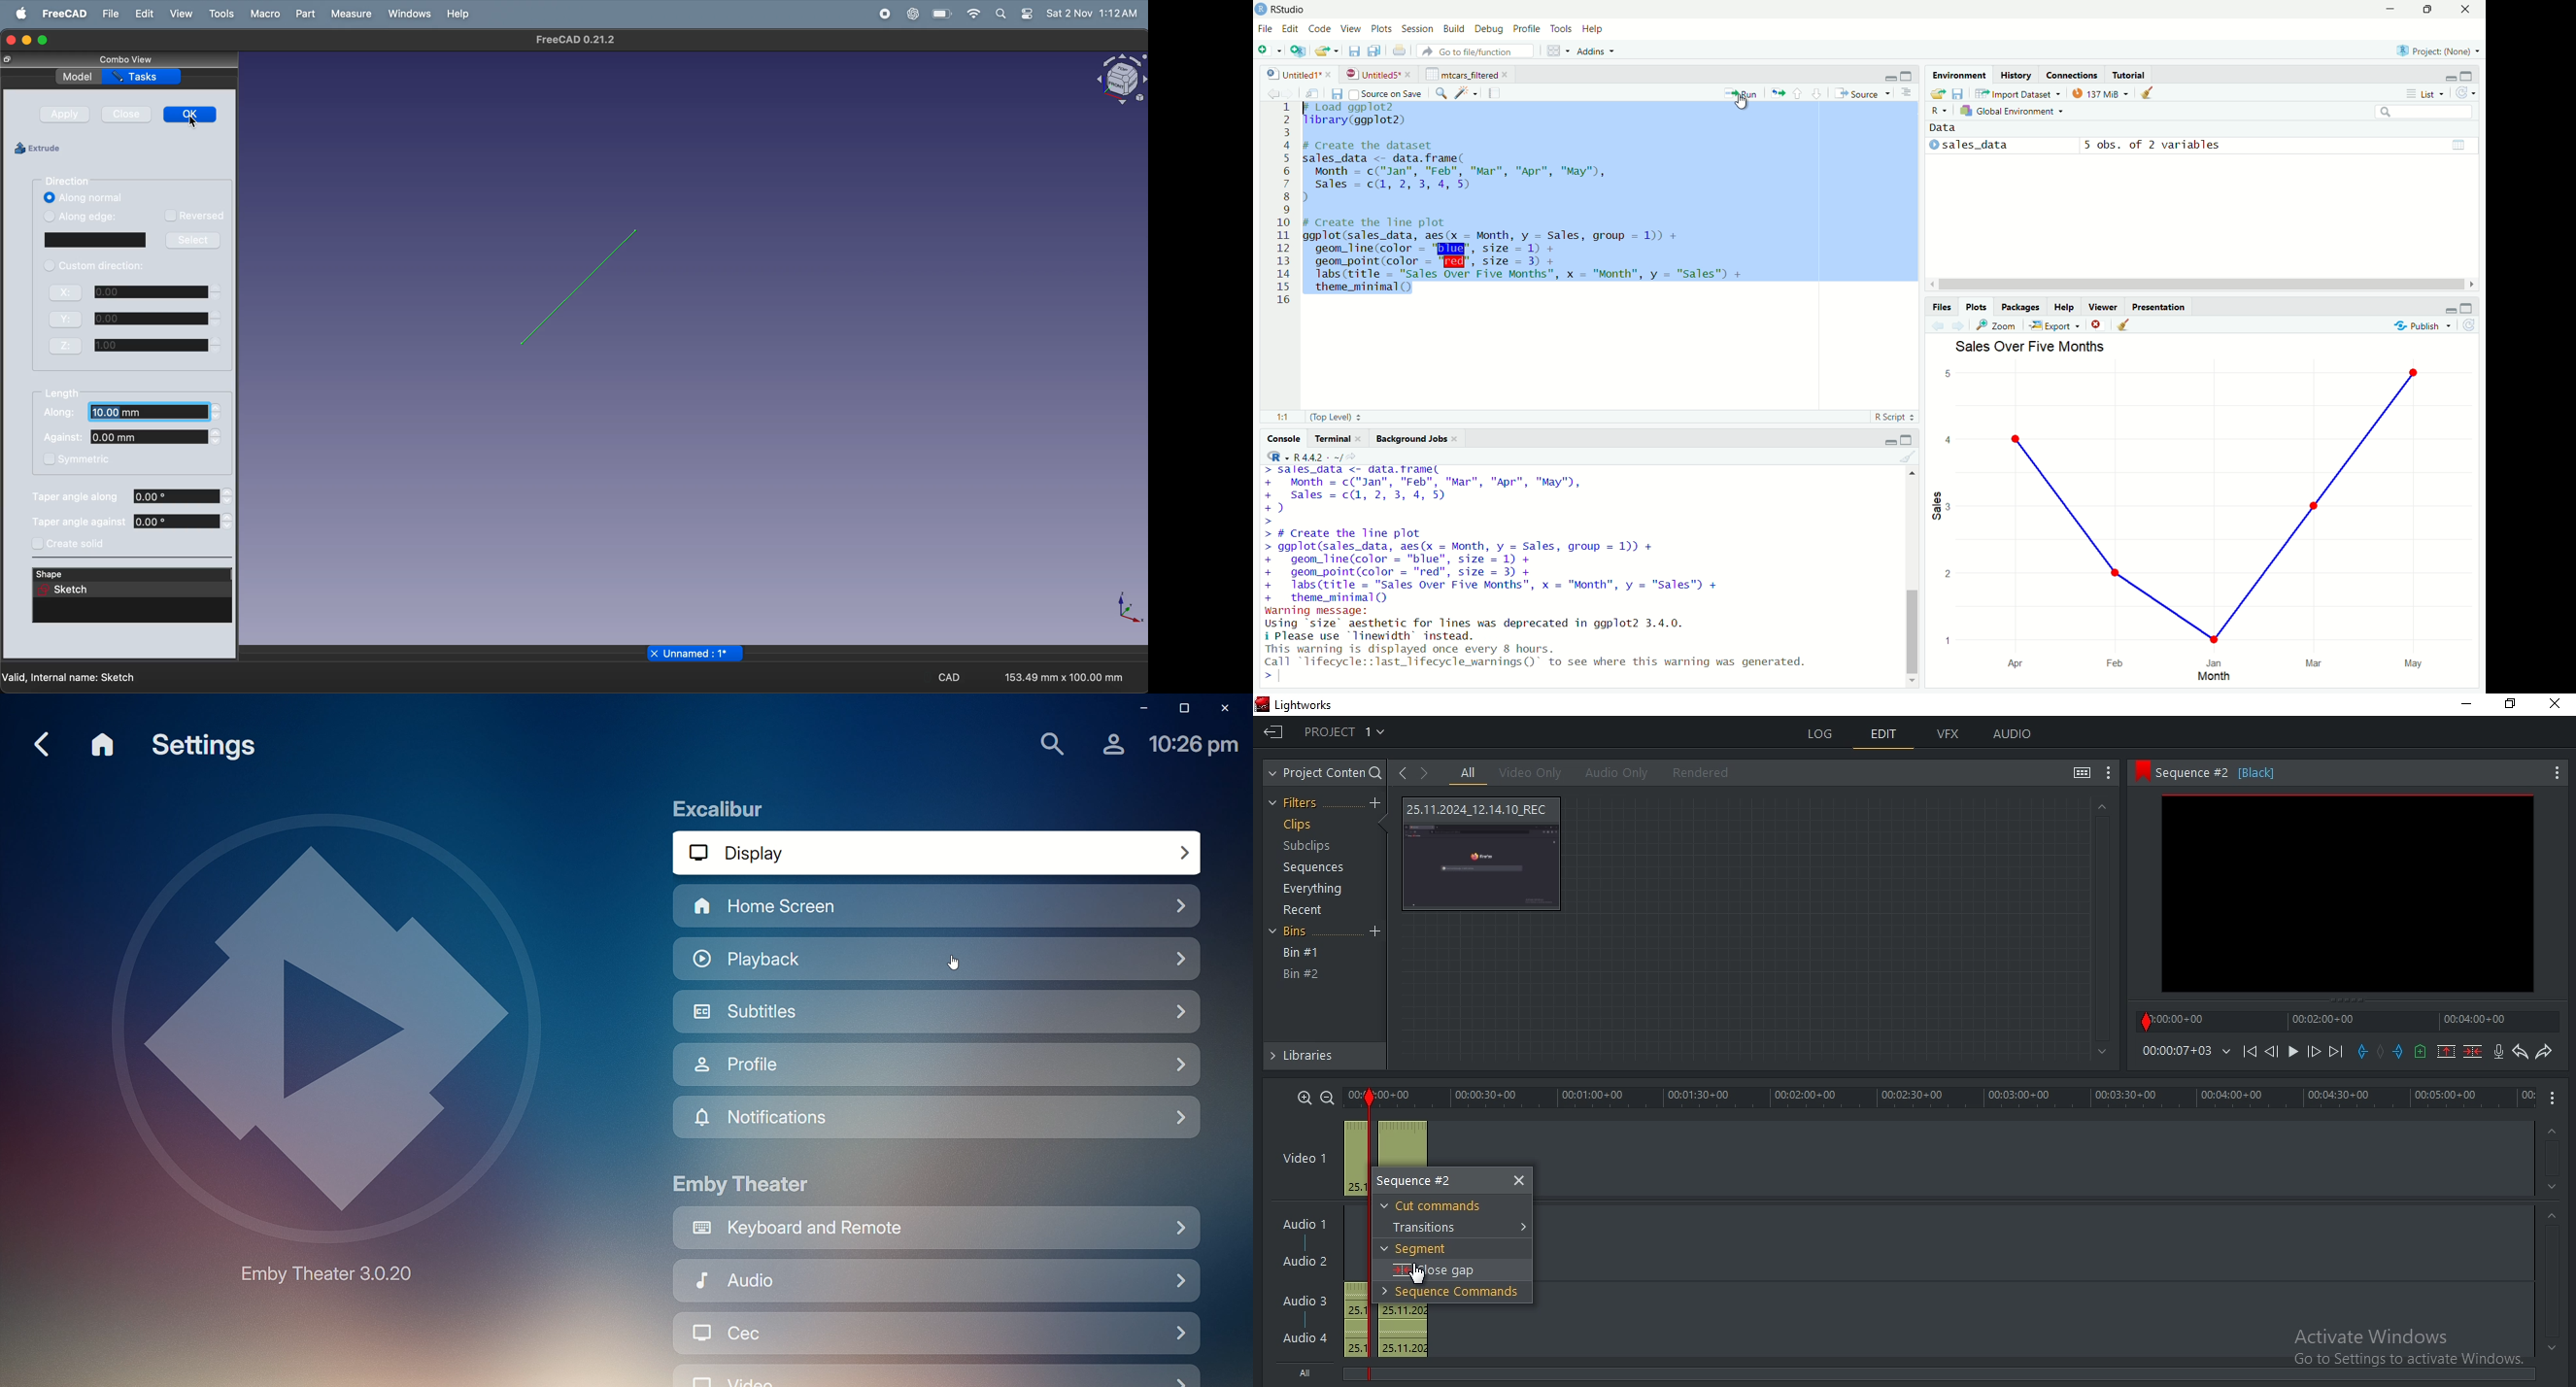  I want to click on 0.00, so click(150, 319).